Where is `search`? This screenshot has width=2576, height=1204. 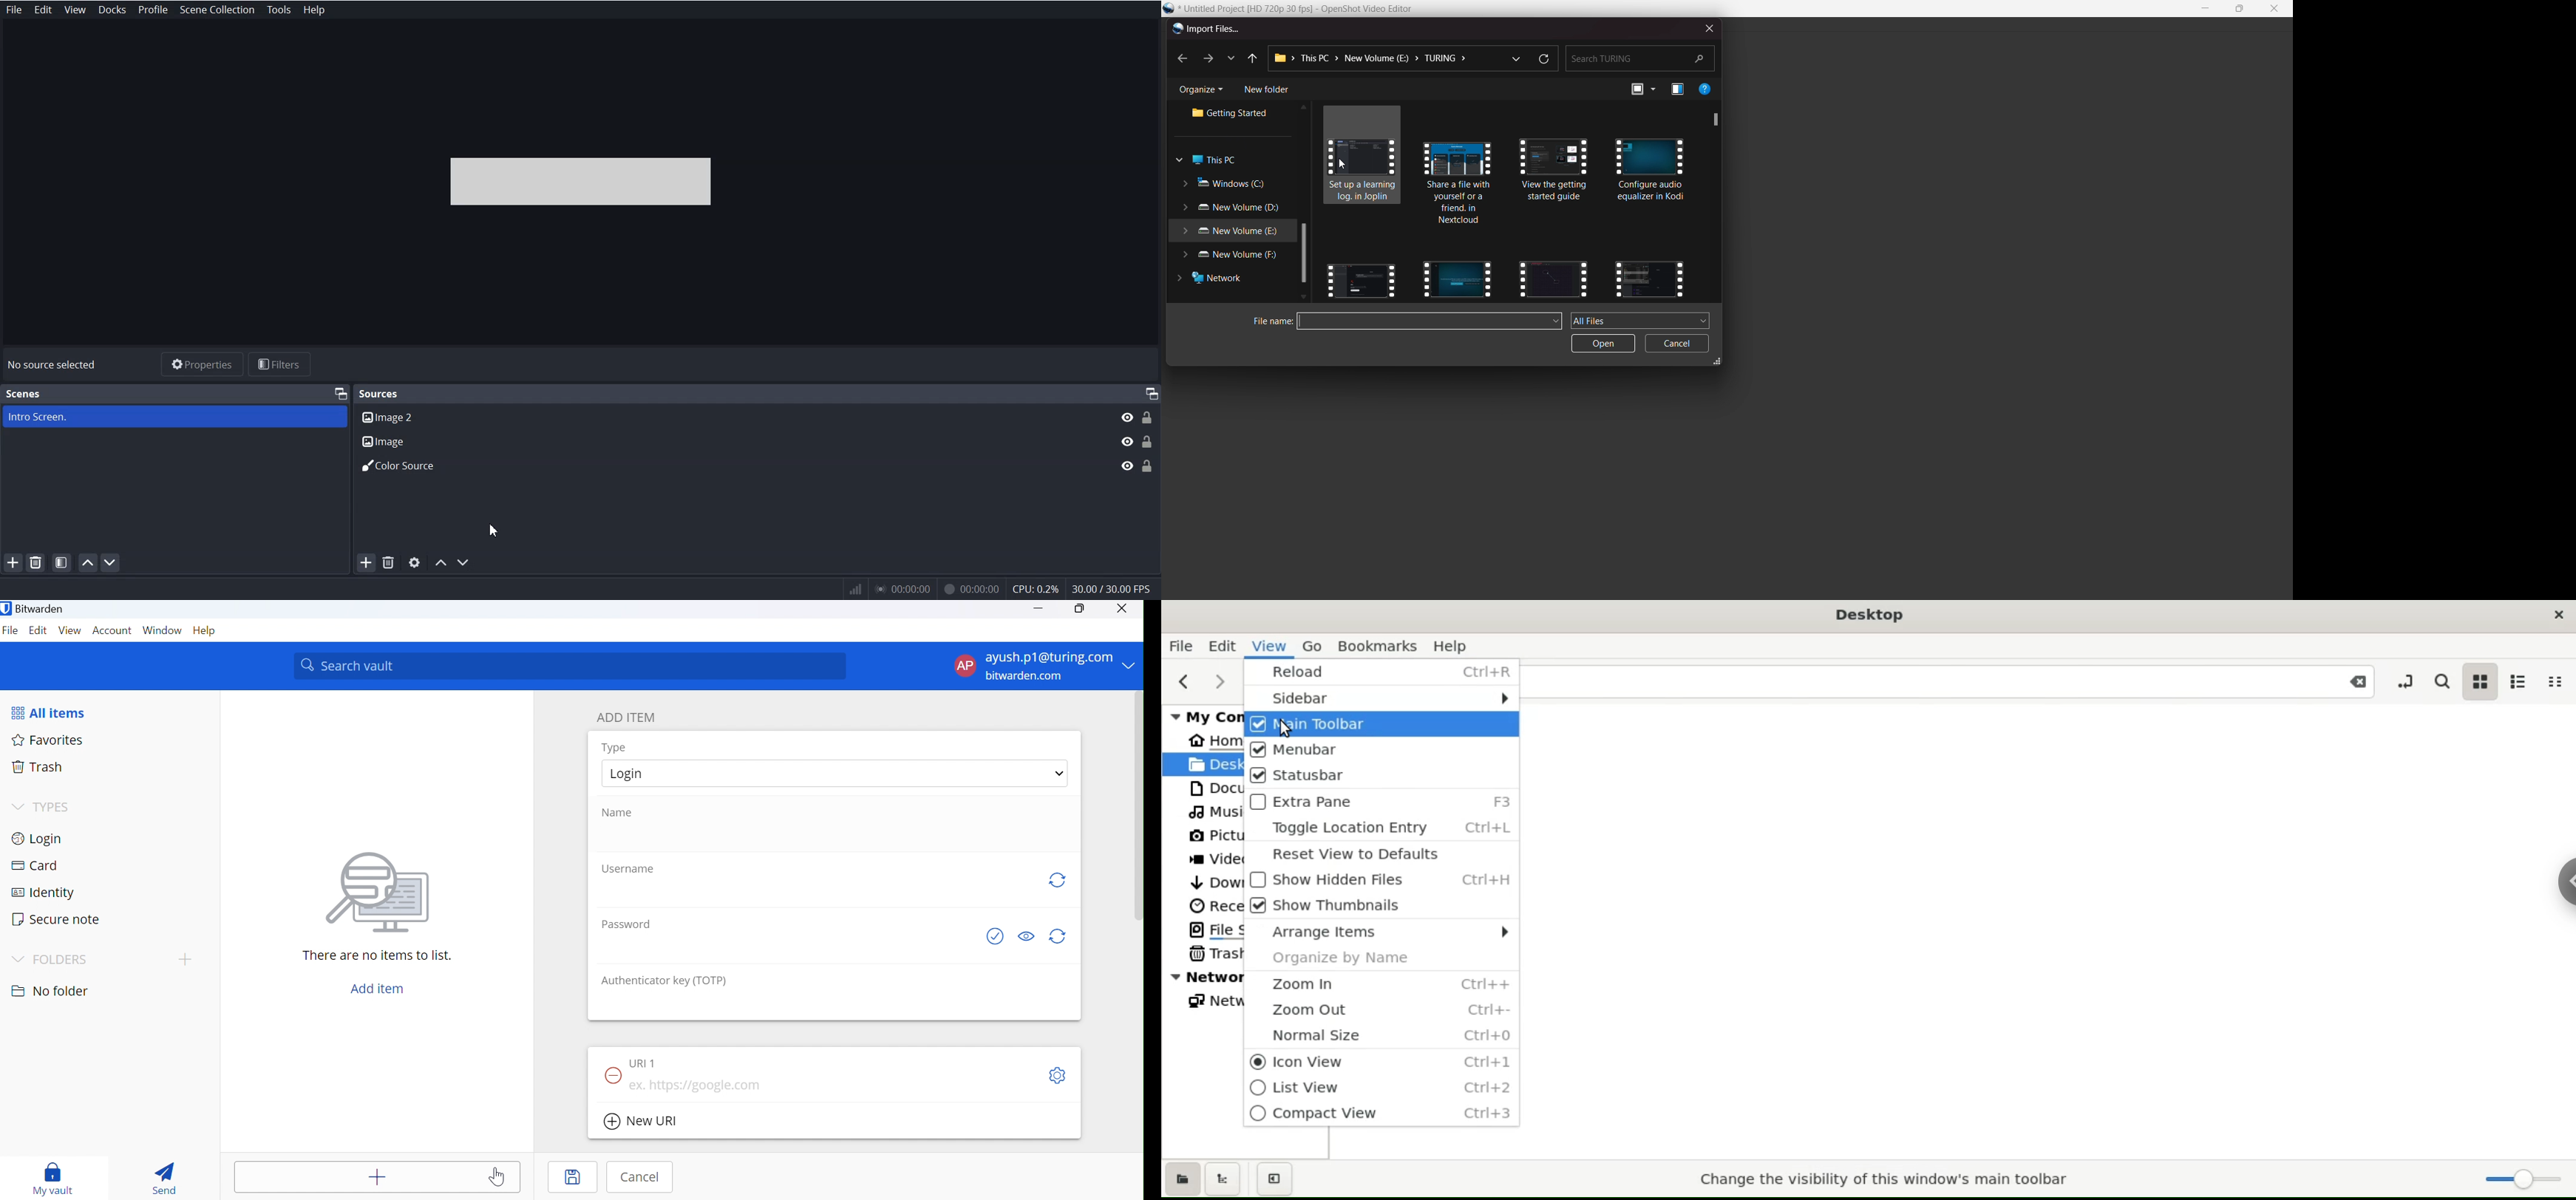 search is located at coordinates (2439, 680).